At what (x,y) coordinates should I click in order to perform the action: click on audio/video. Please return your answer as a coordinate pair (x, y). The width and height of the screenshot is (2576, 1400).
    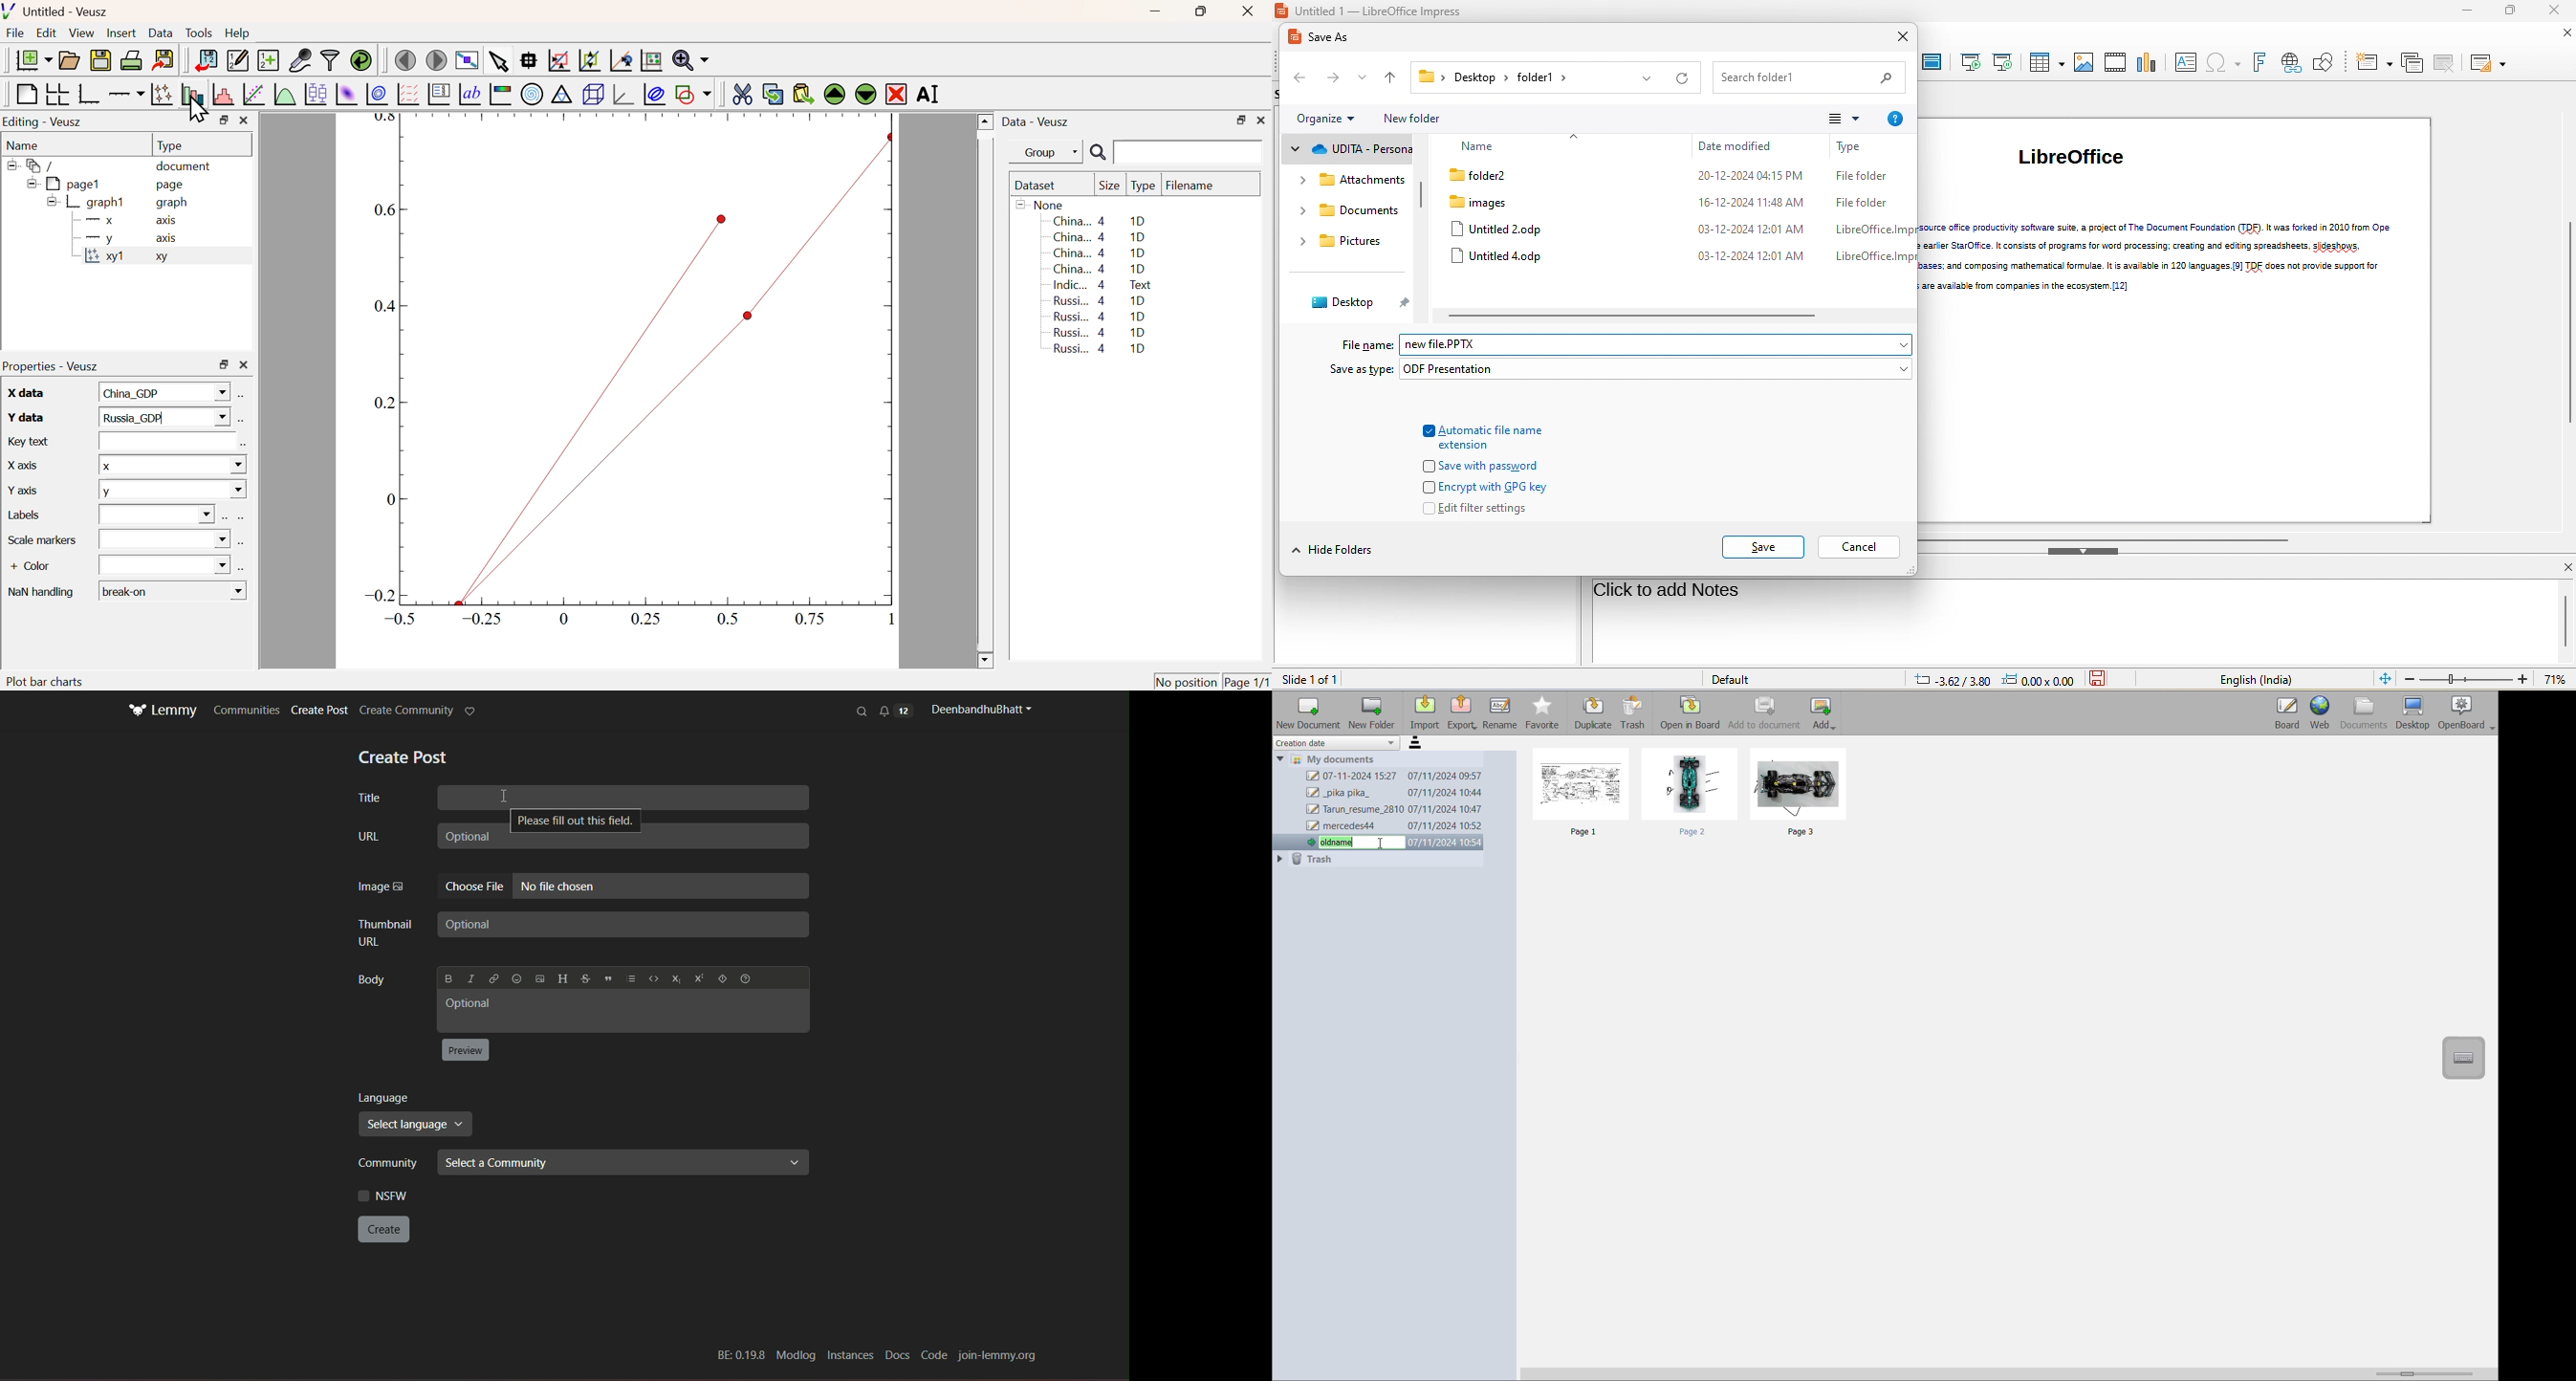
    Looking at the image, I should click on (2115, 62).